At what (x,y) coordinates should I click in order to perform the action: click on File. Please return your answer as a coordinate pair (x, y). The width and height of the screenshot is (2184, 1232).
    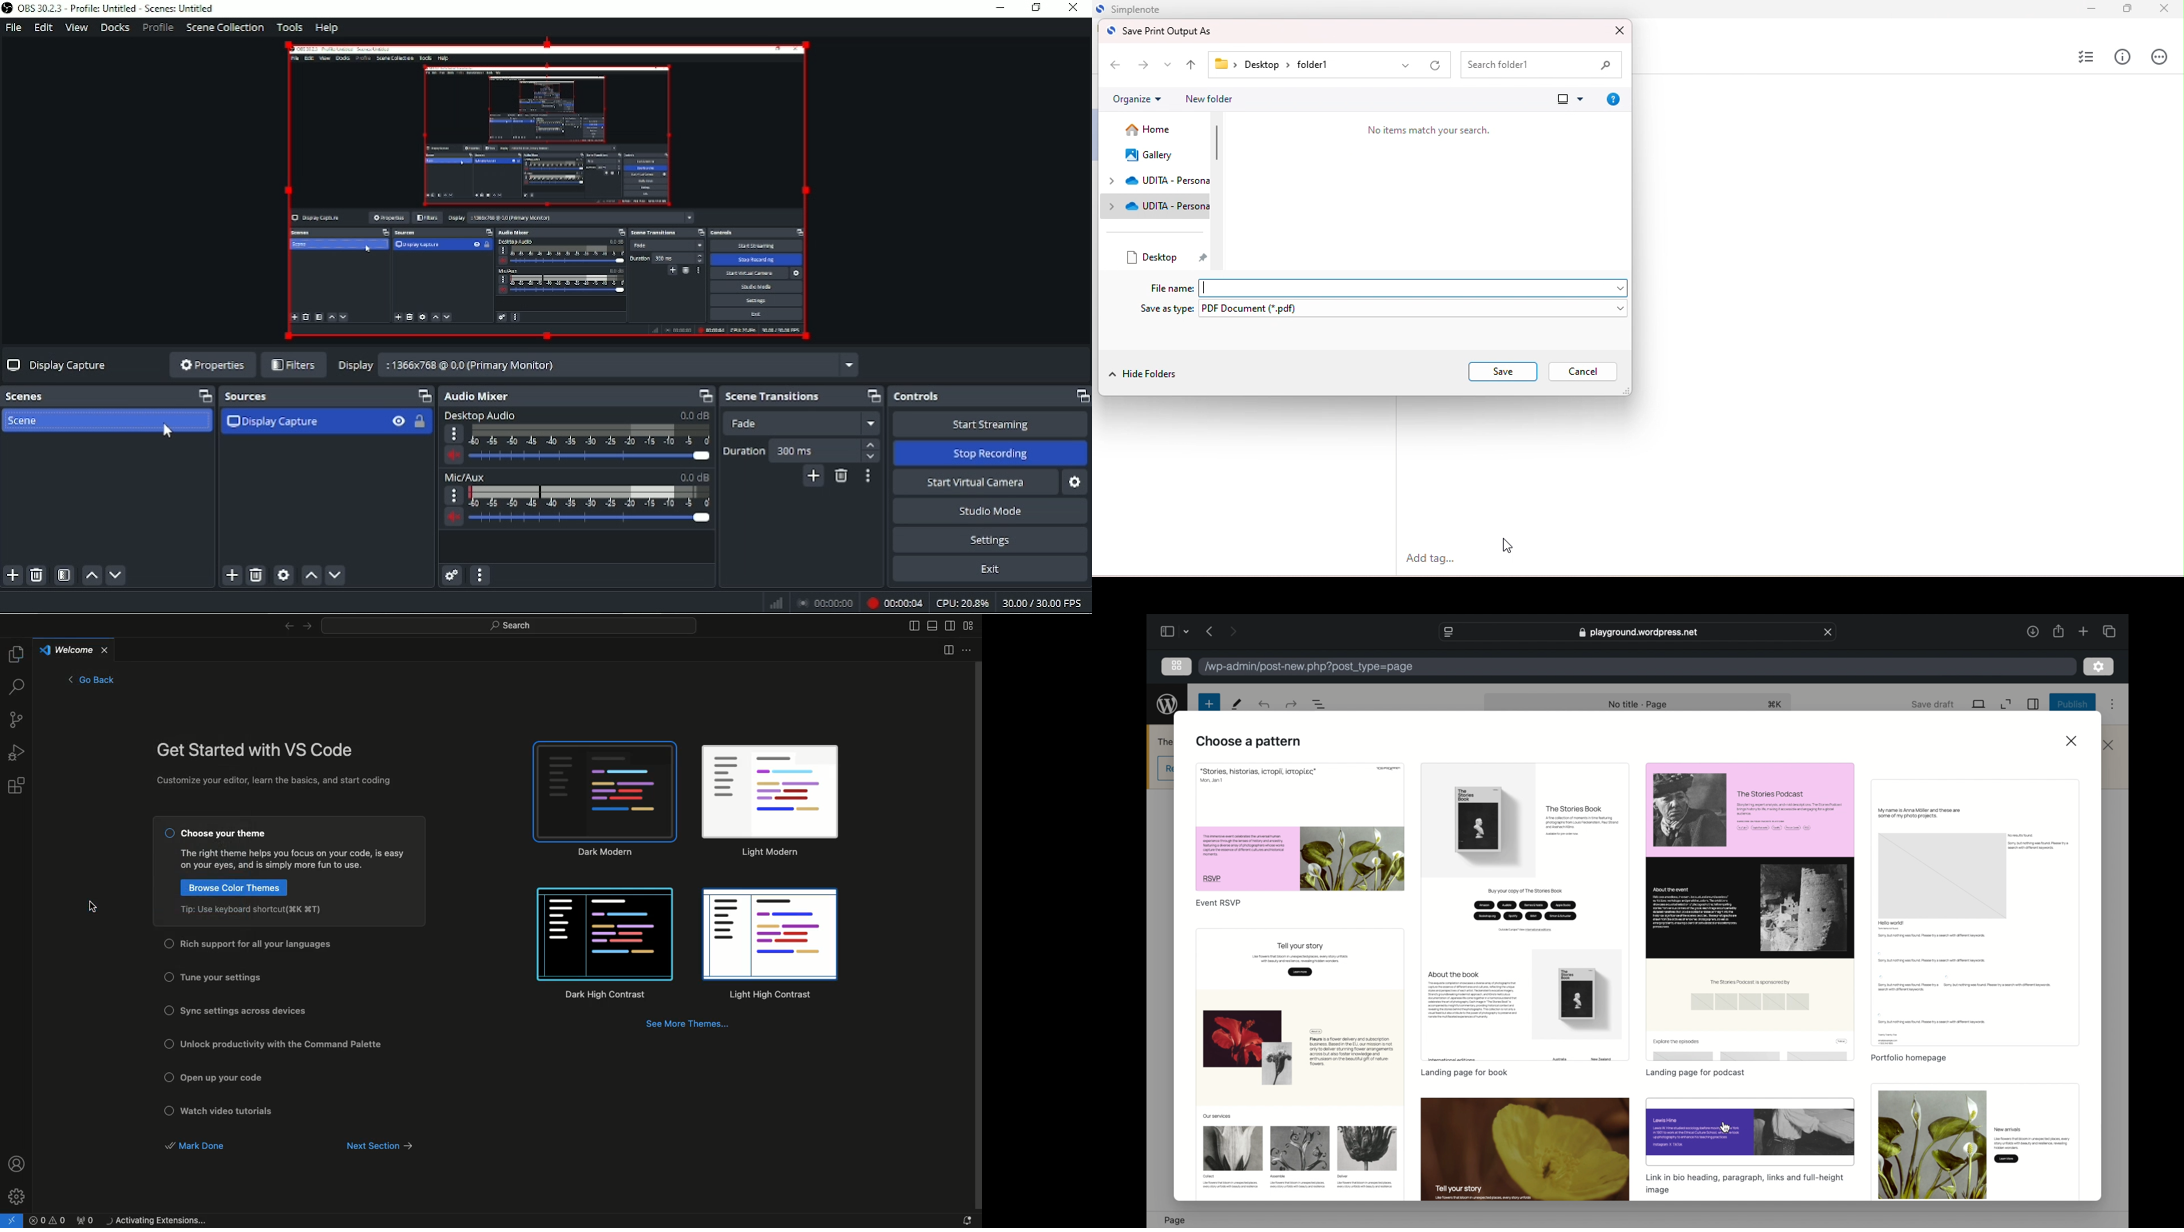
    Looking at the image, I should click on (14, 28).